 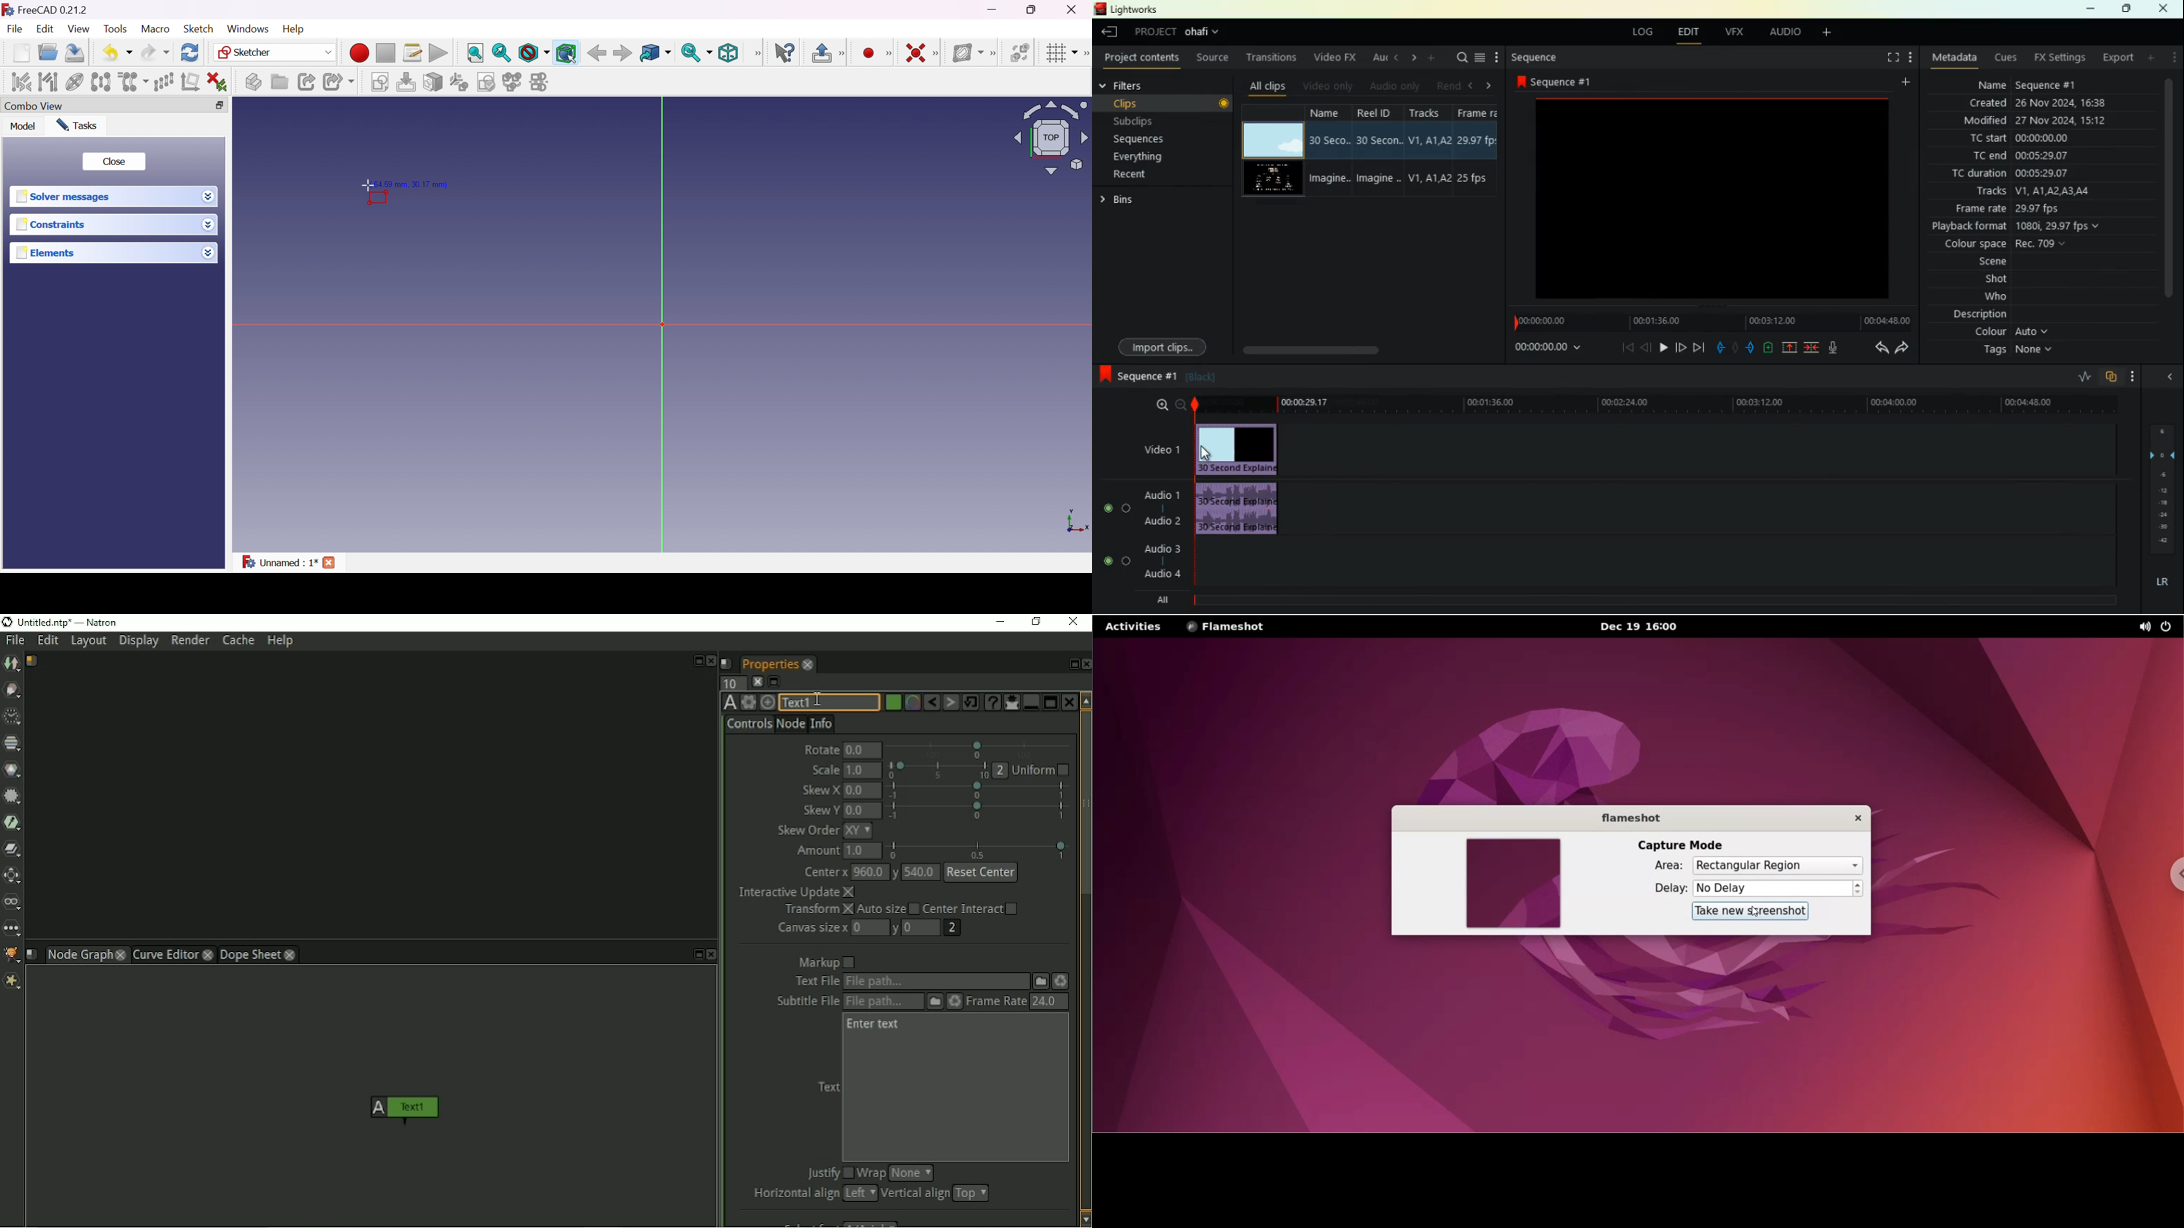 I want to click on [Sketcher B-spline tools], so click(x=994, y=53).